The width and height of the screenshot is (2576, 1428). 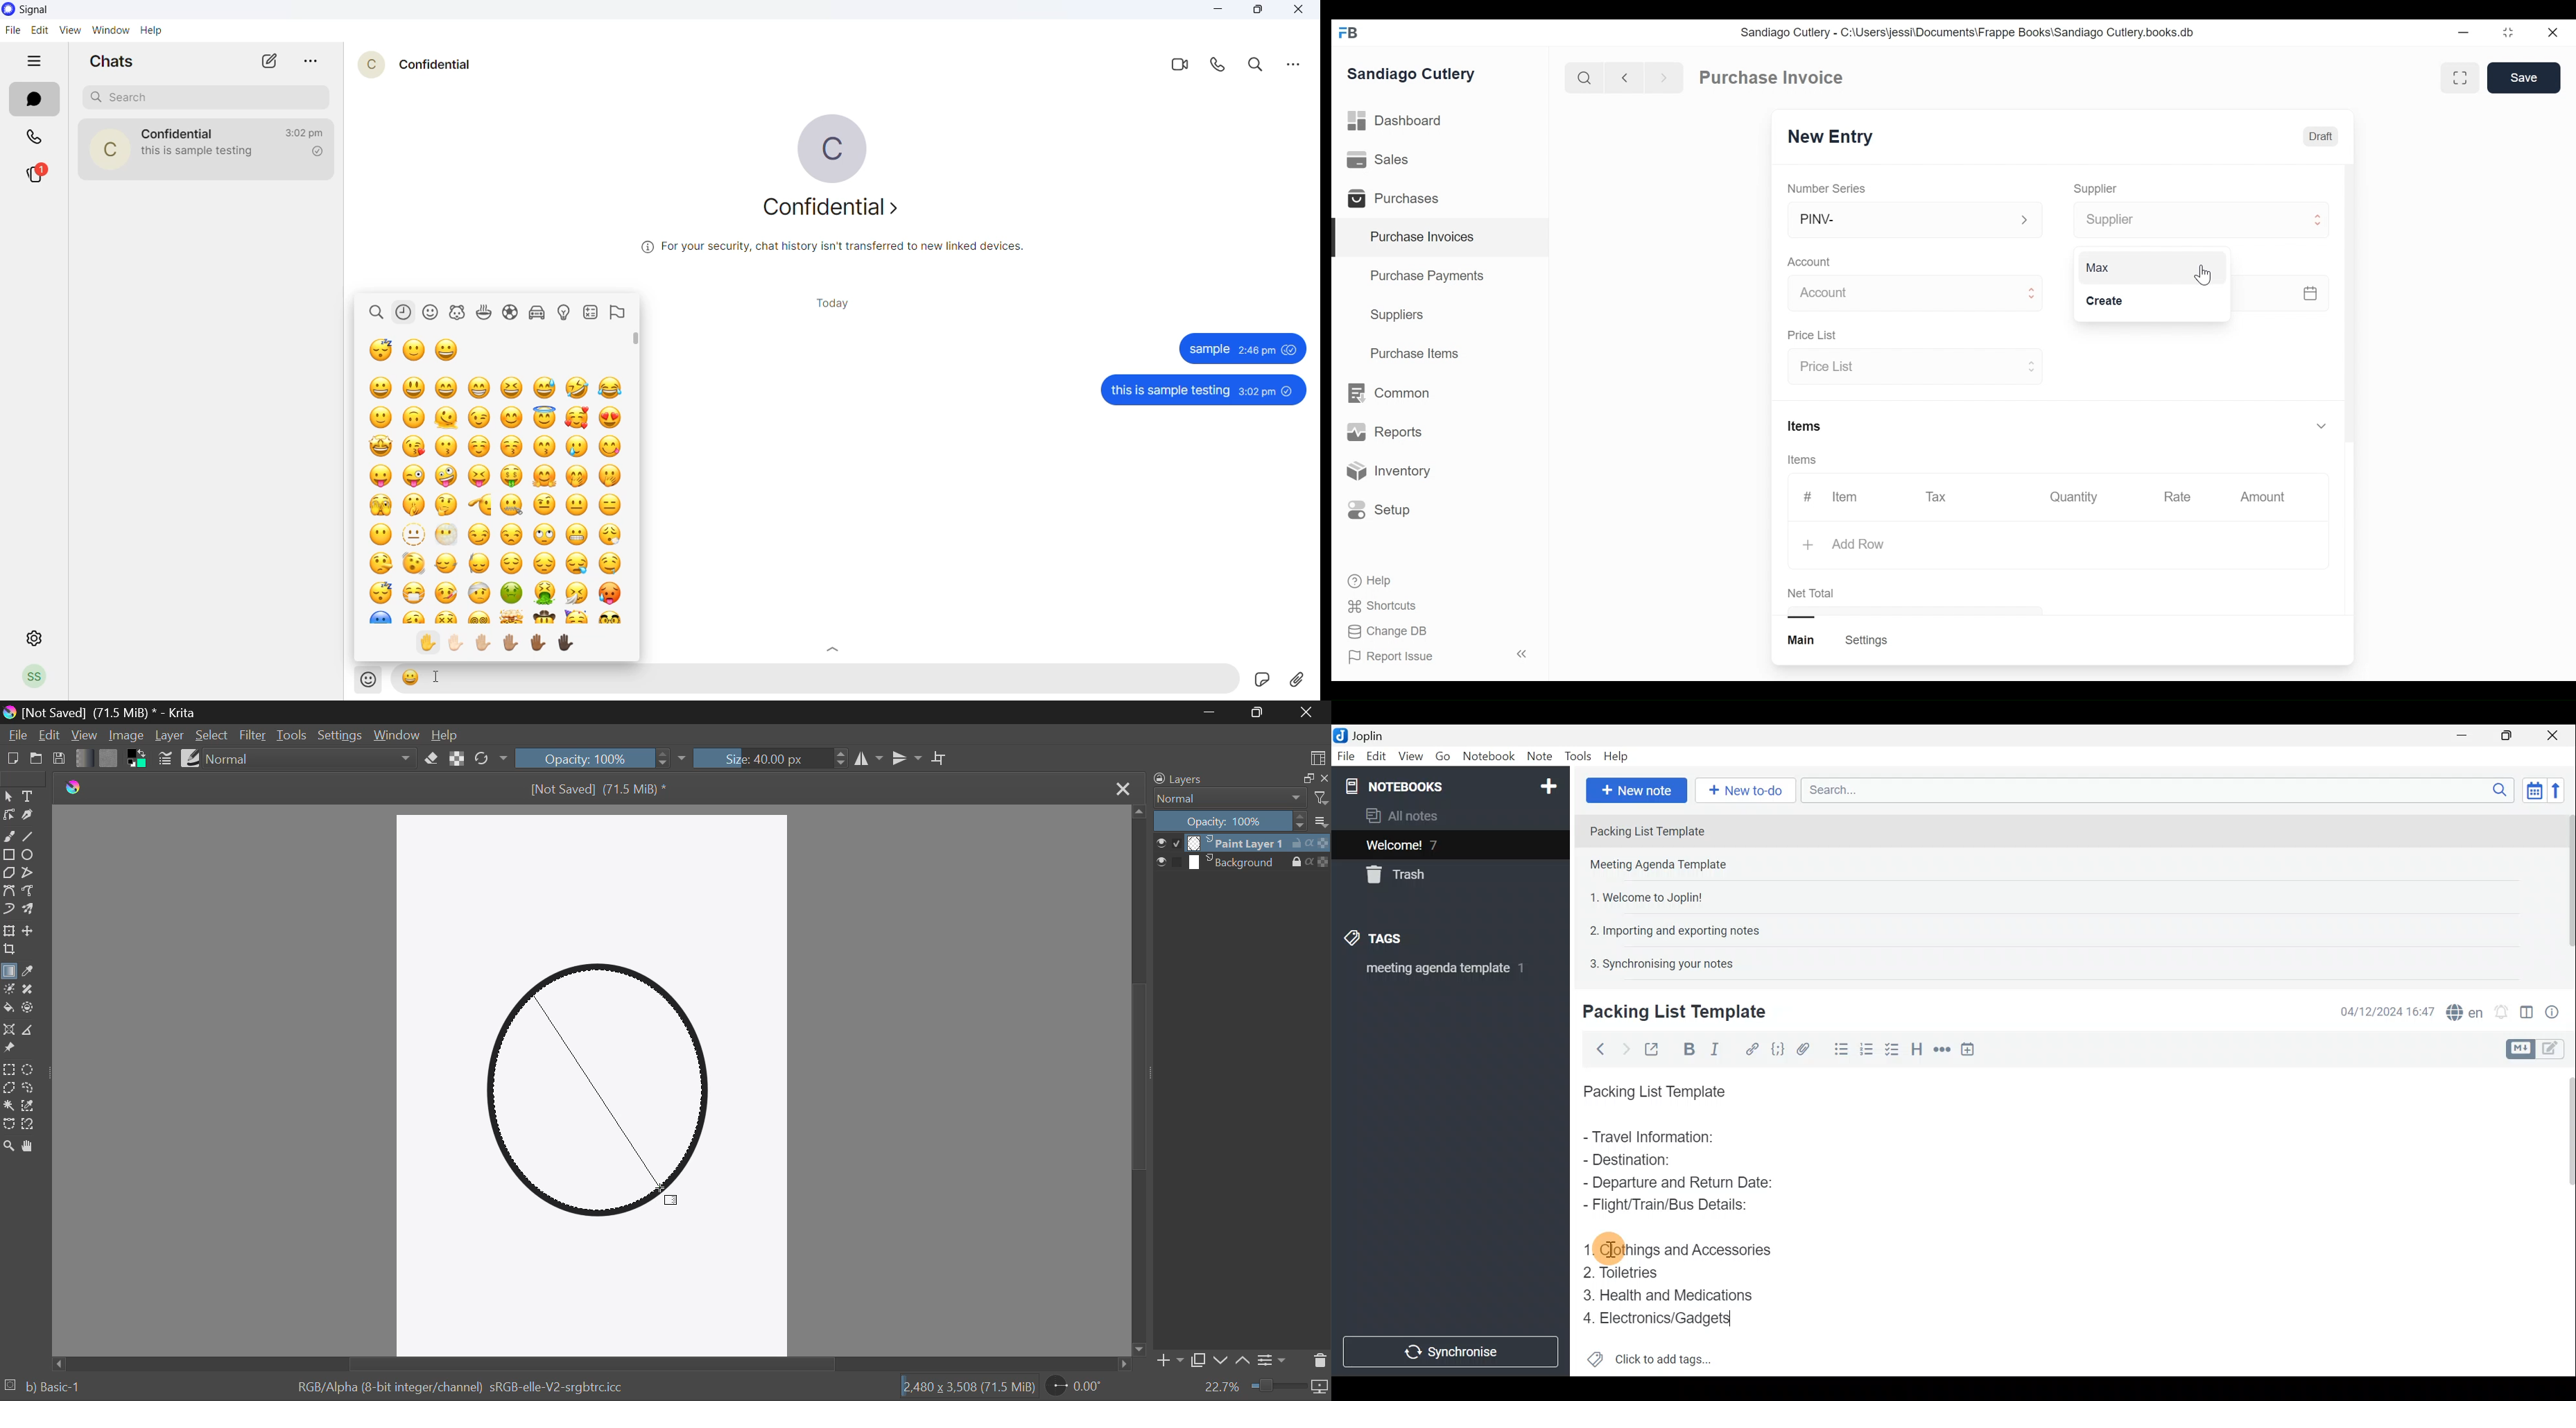 I want to click on New to-do, so click(x=1746, y=791).